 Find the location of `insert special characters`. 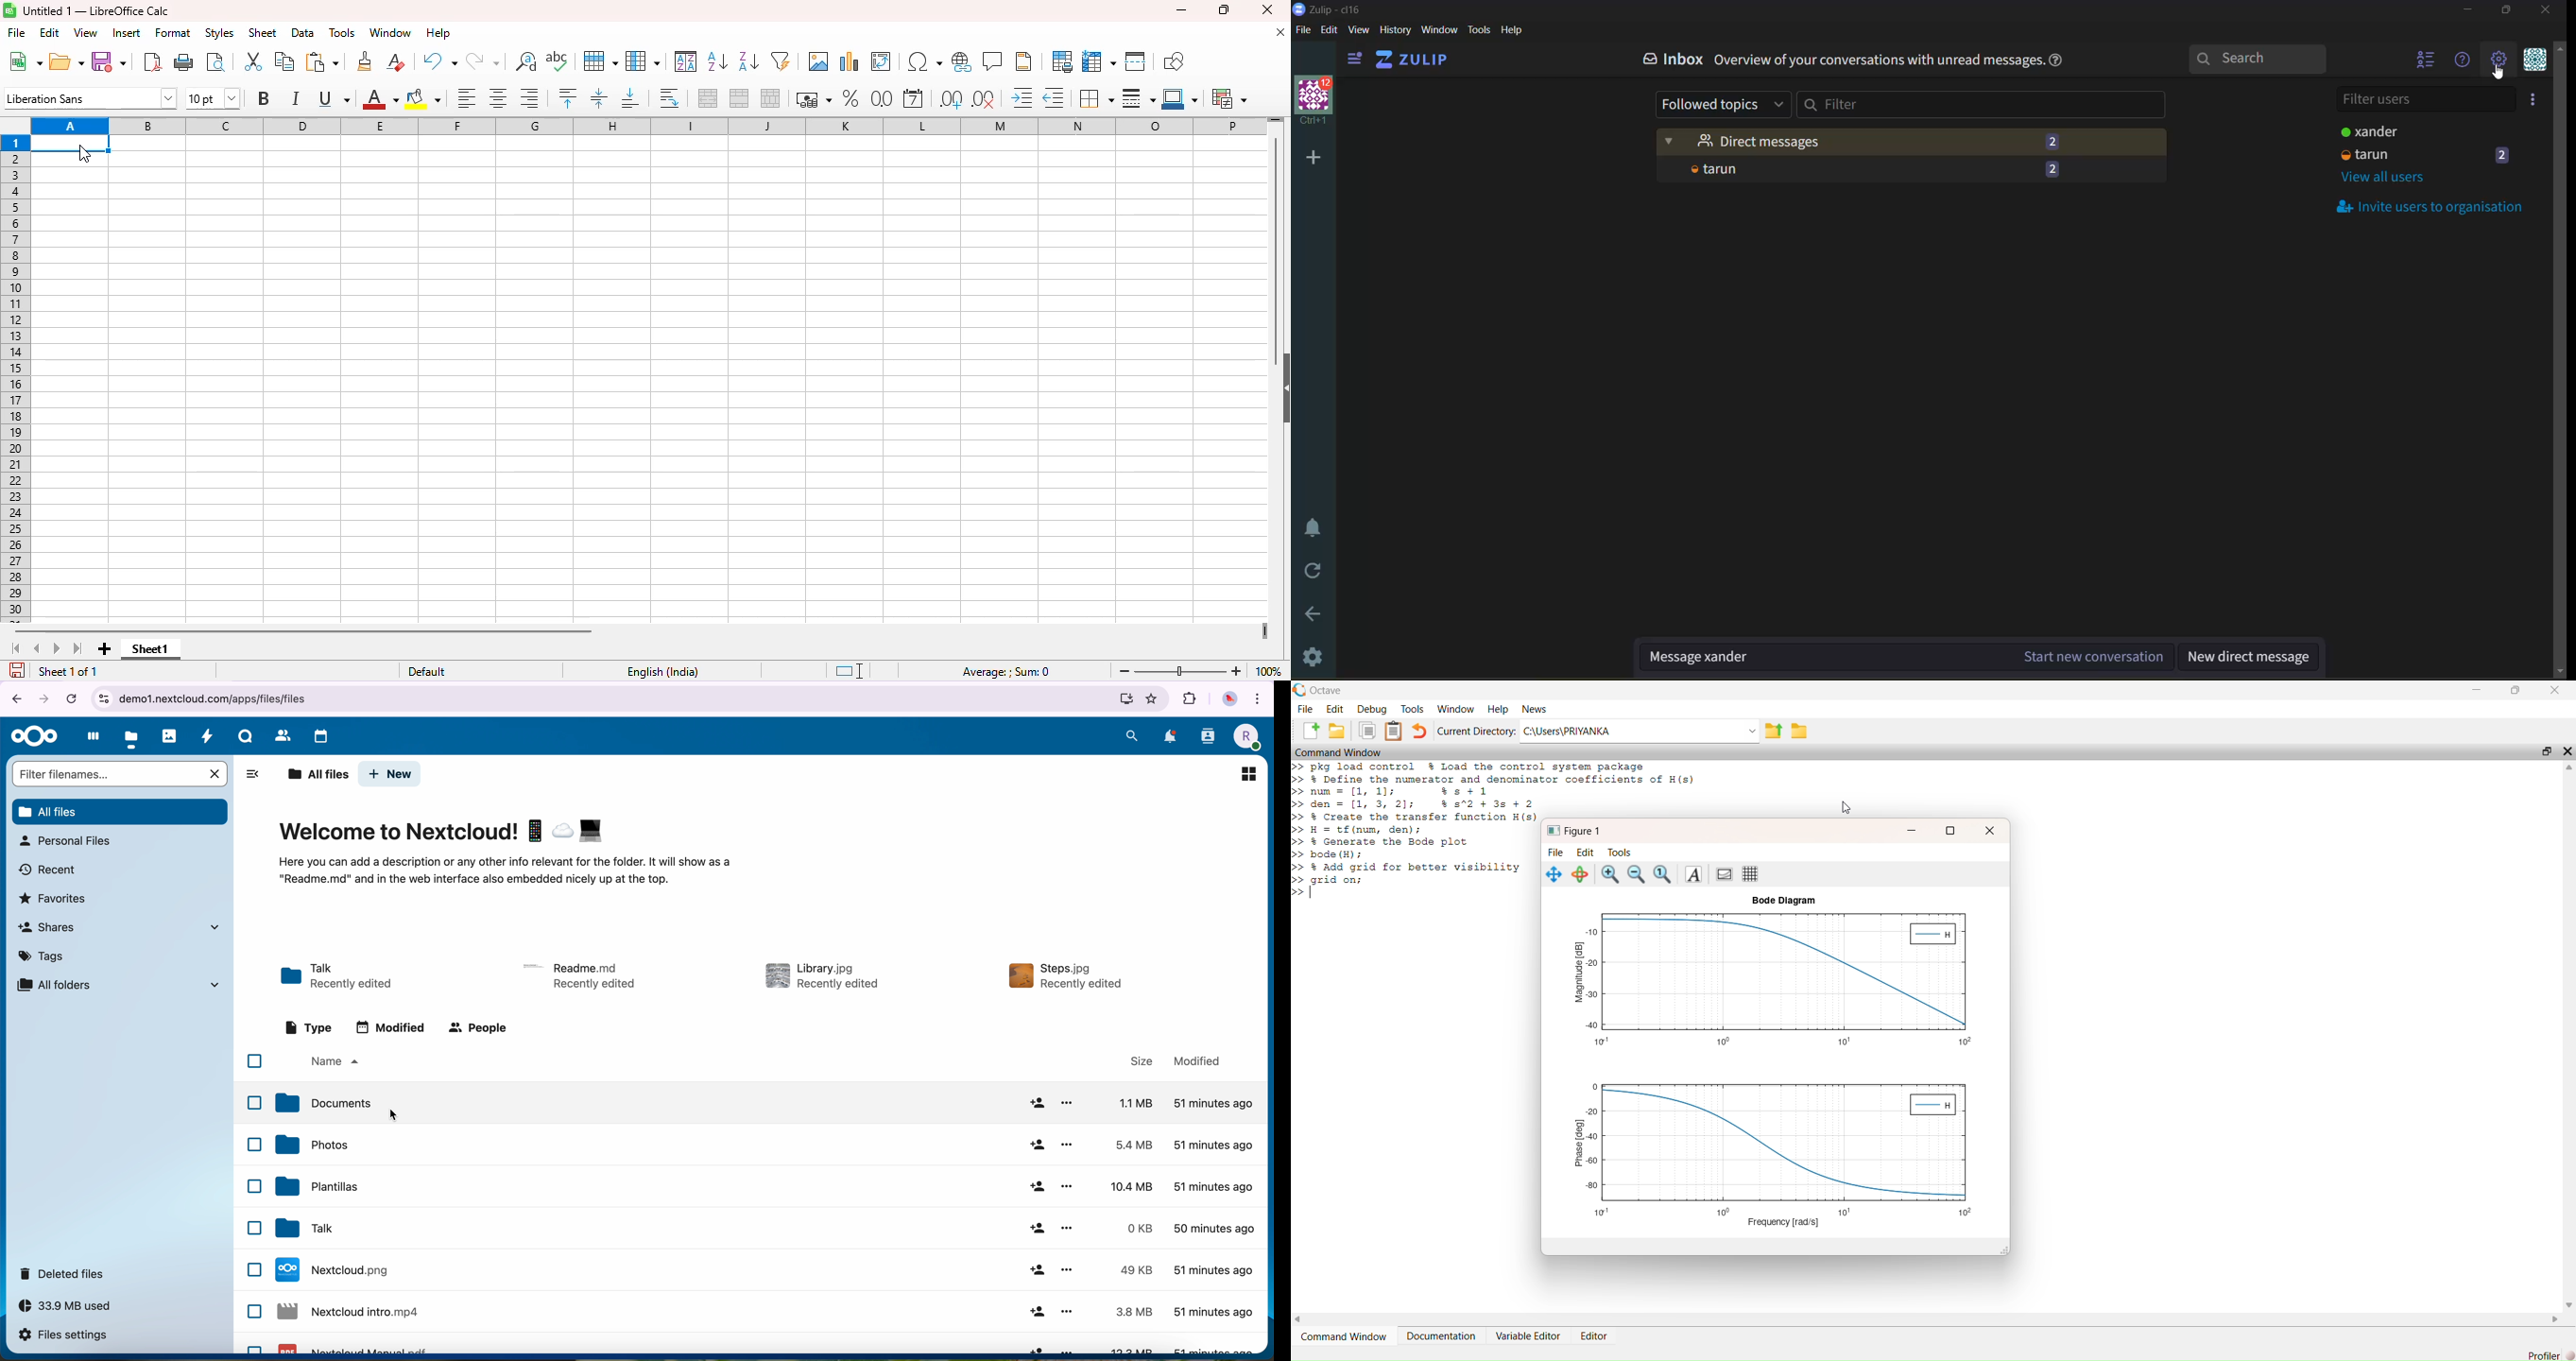

insert special characters is located at coordinates (925, 61).